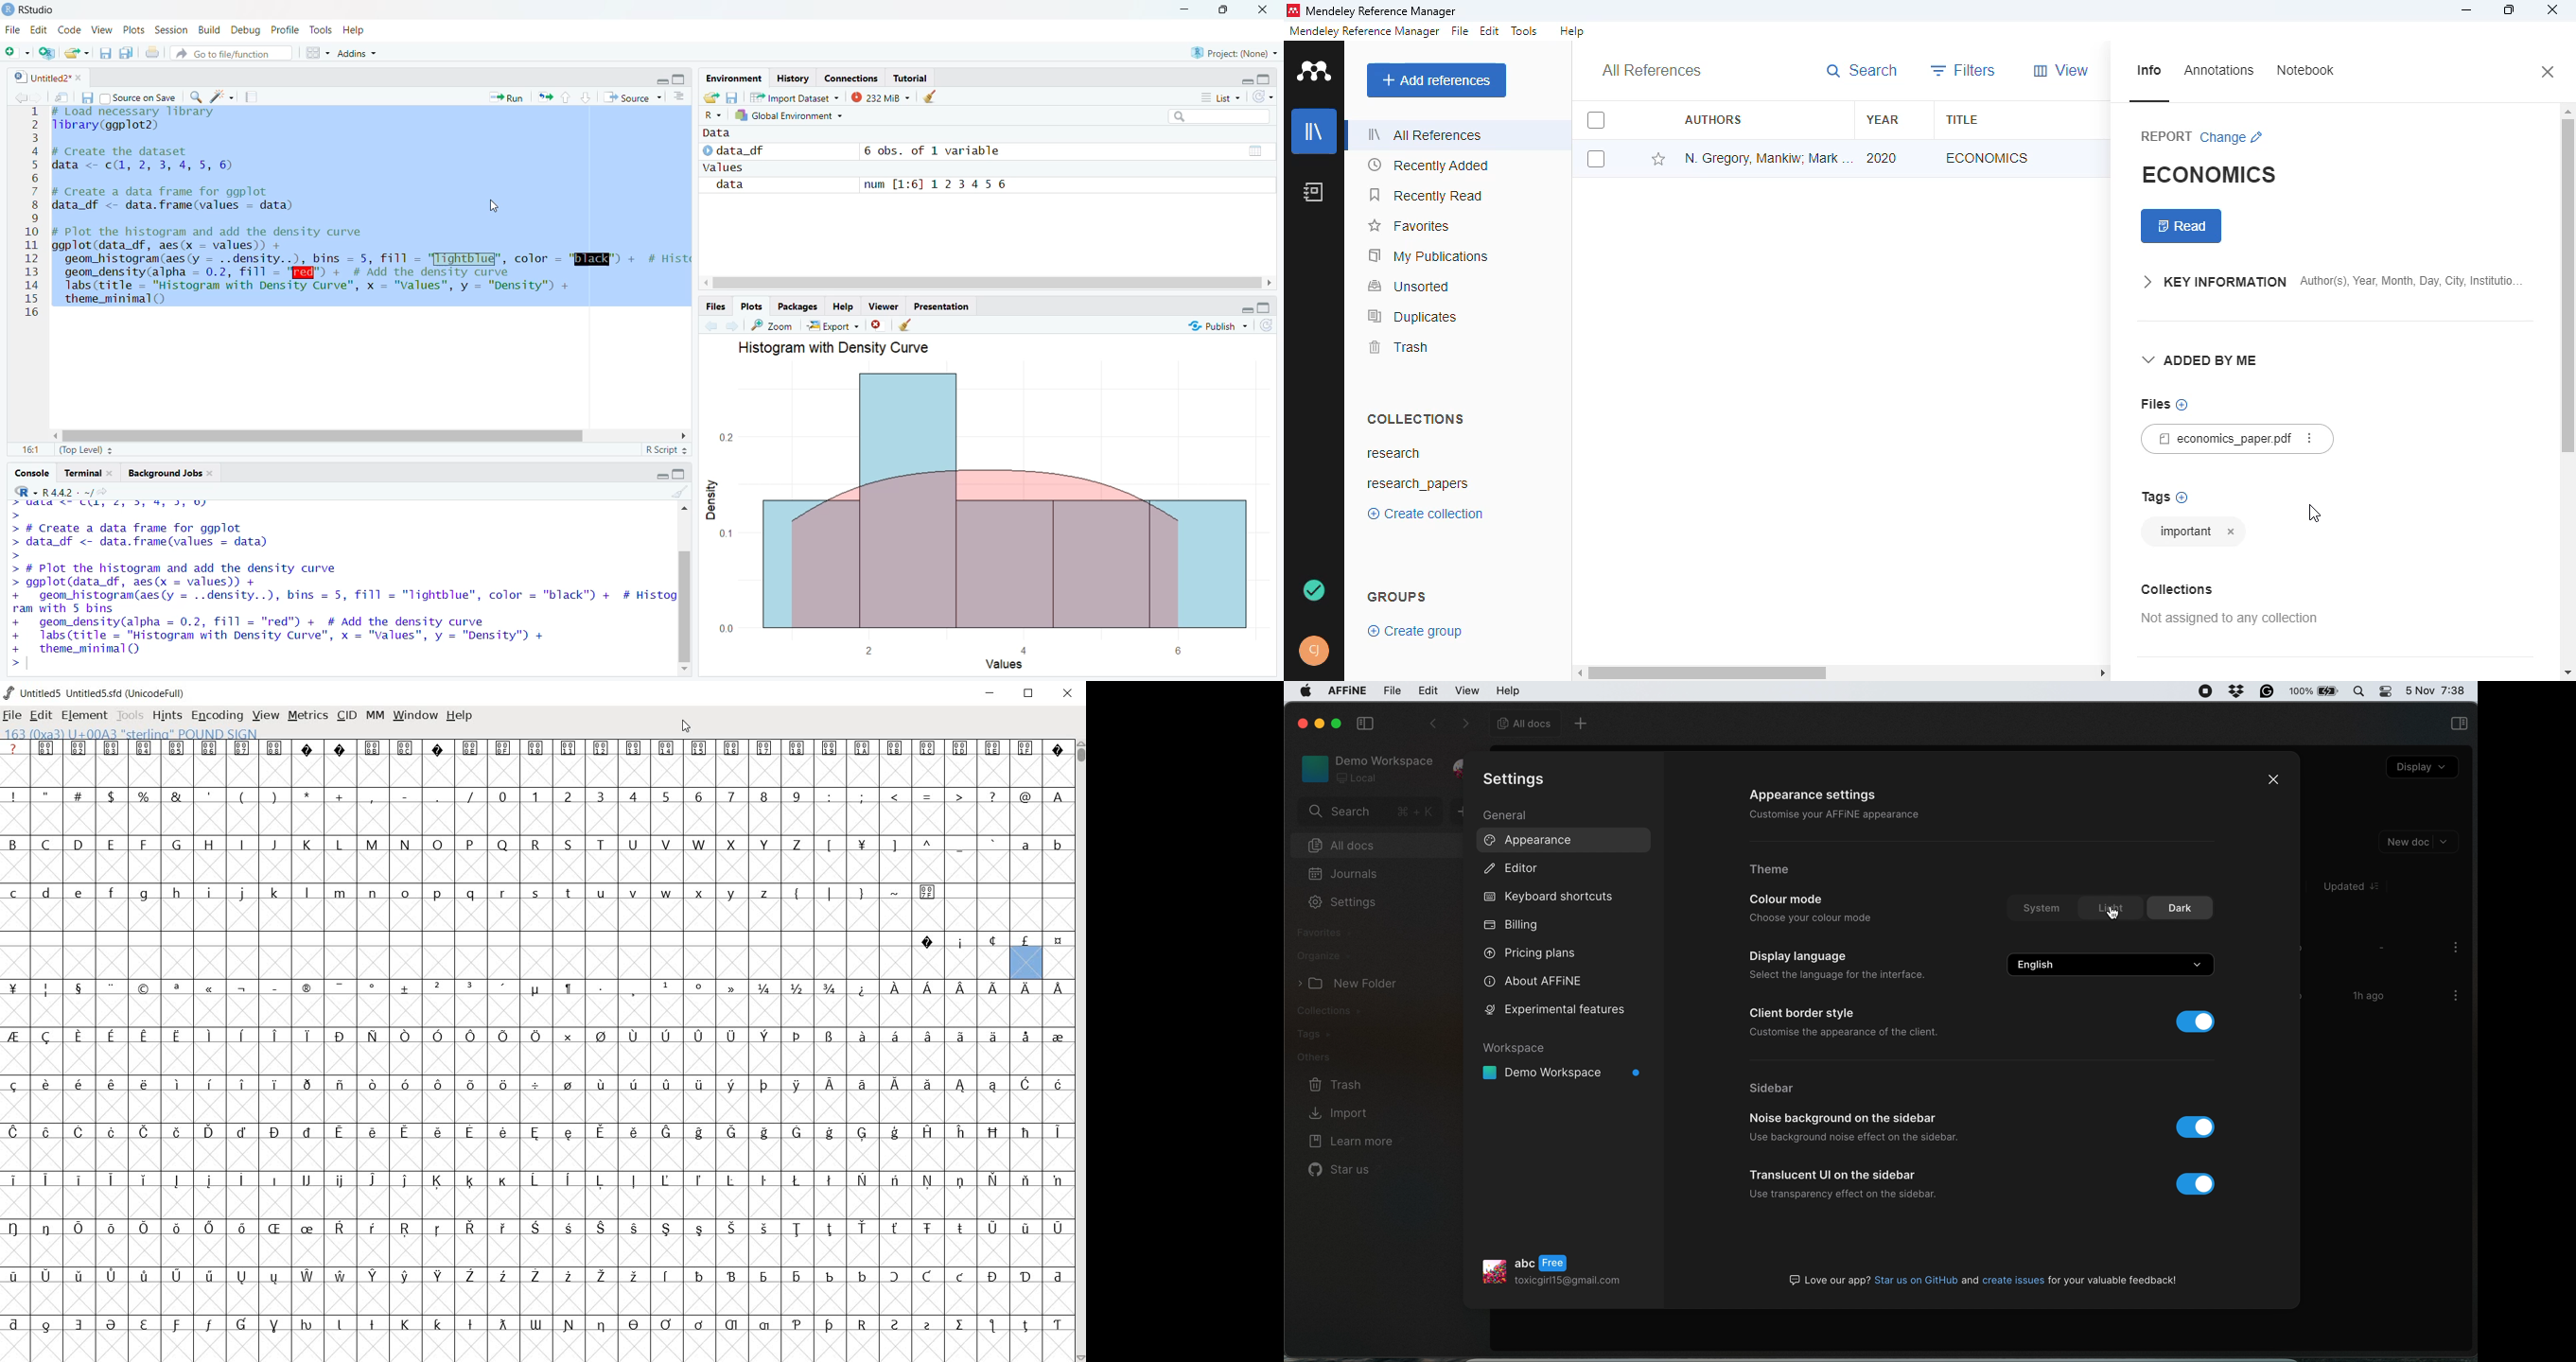 Image resolution: width=2576 pixels, height=1372 pixels. I want to click on choose your colour mode, so click(1810, 919).